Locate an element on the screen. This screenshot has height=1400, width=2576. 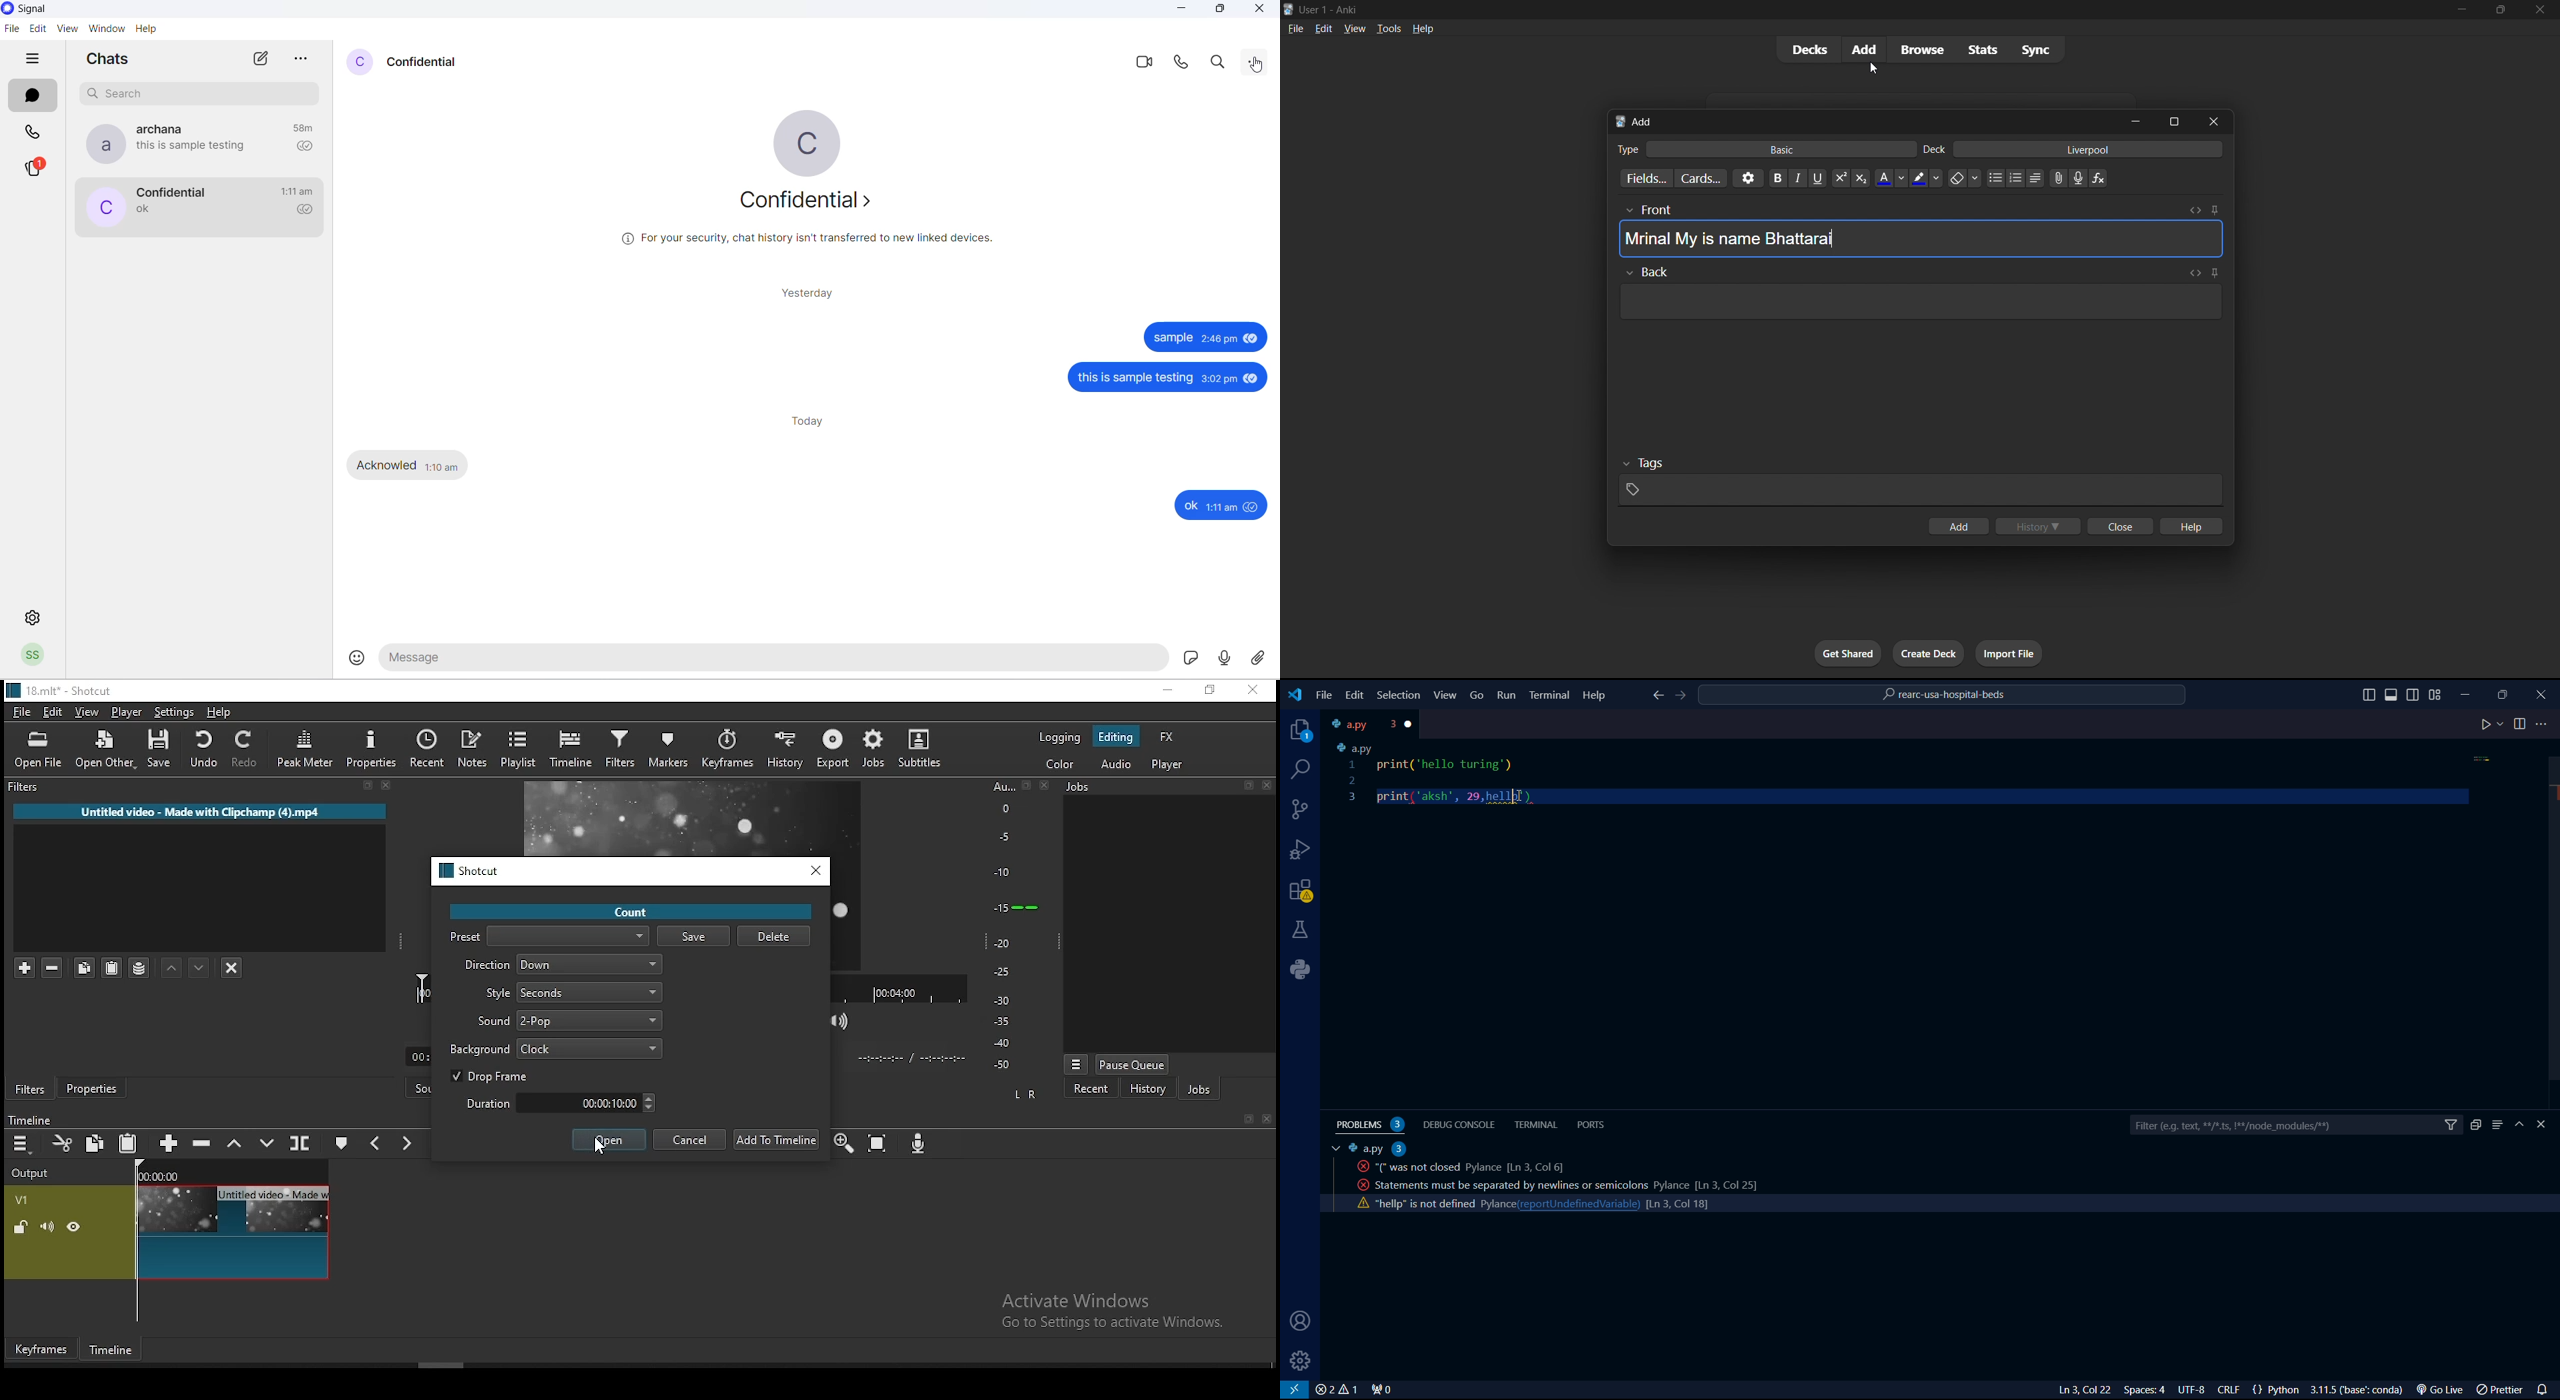
text color is located at coordinates (1889, 180).